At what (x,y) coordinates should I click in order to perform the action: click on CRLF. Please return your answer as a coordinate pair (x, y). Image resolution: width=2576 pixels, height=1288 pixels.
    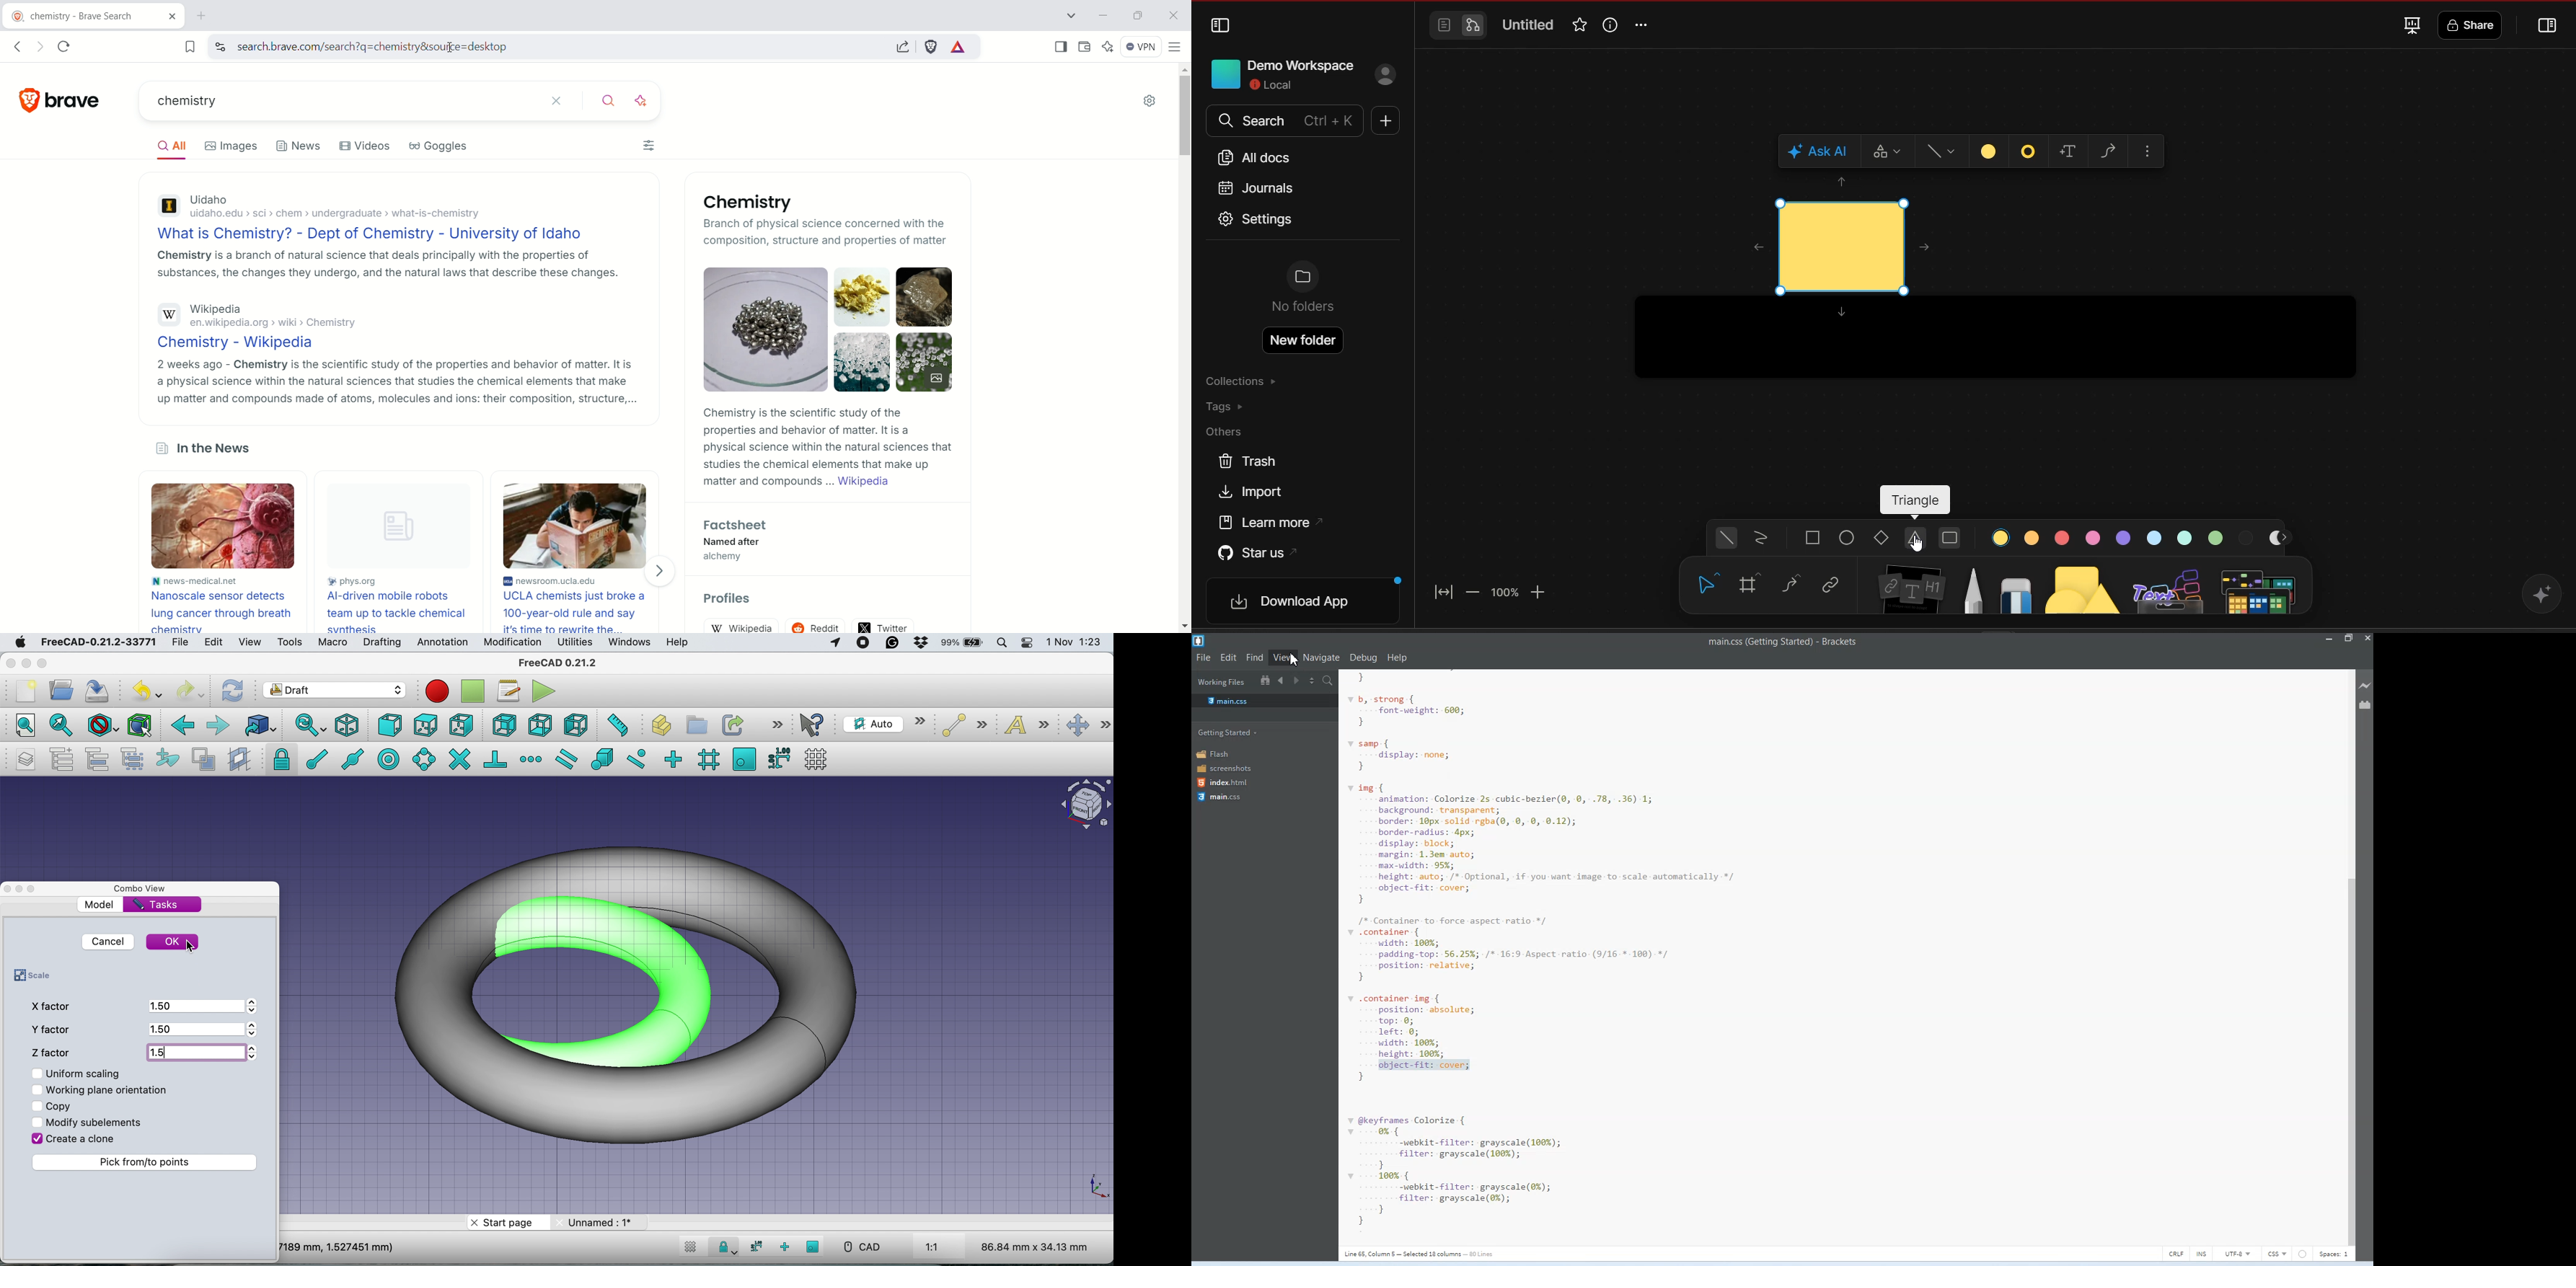
    Looking at the image, I should click on (2177, 1252).